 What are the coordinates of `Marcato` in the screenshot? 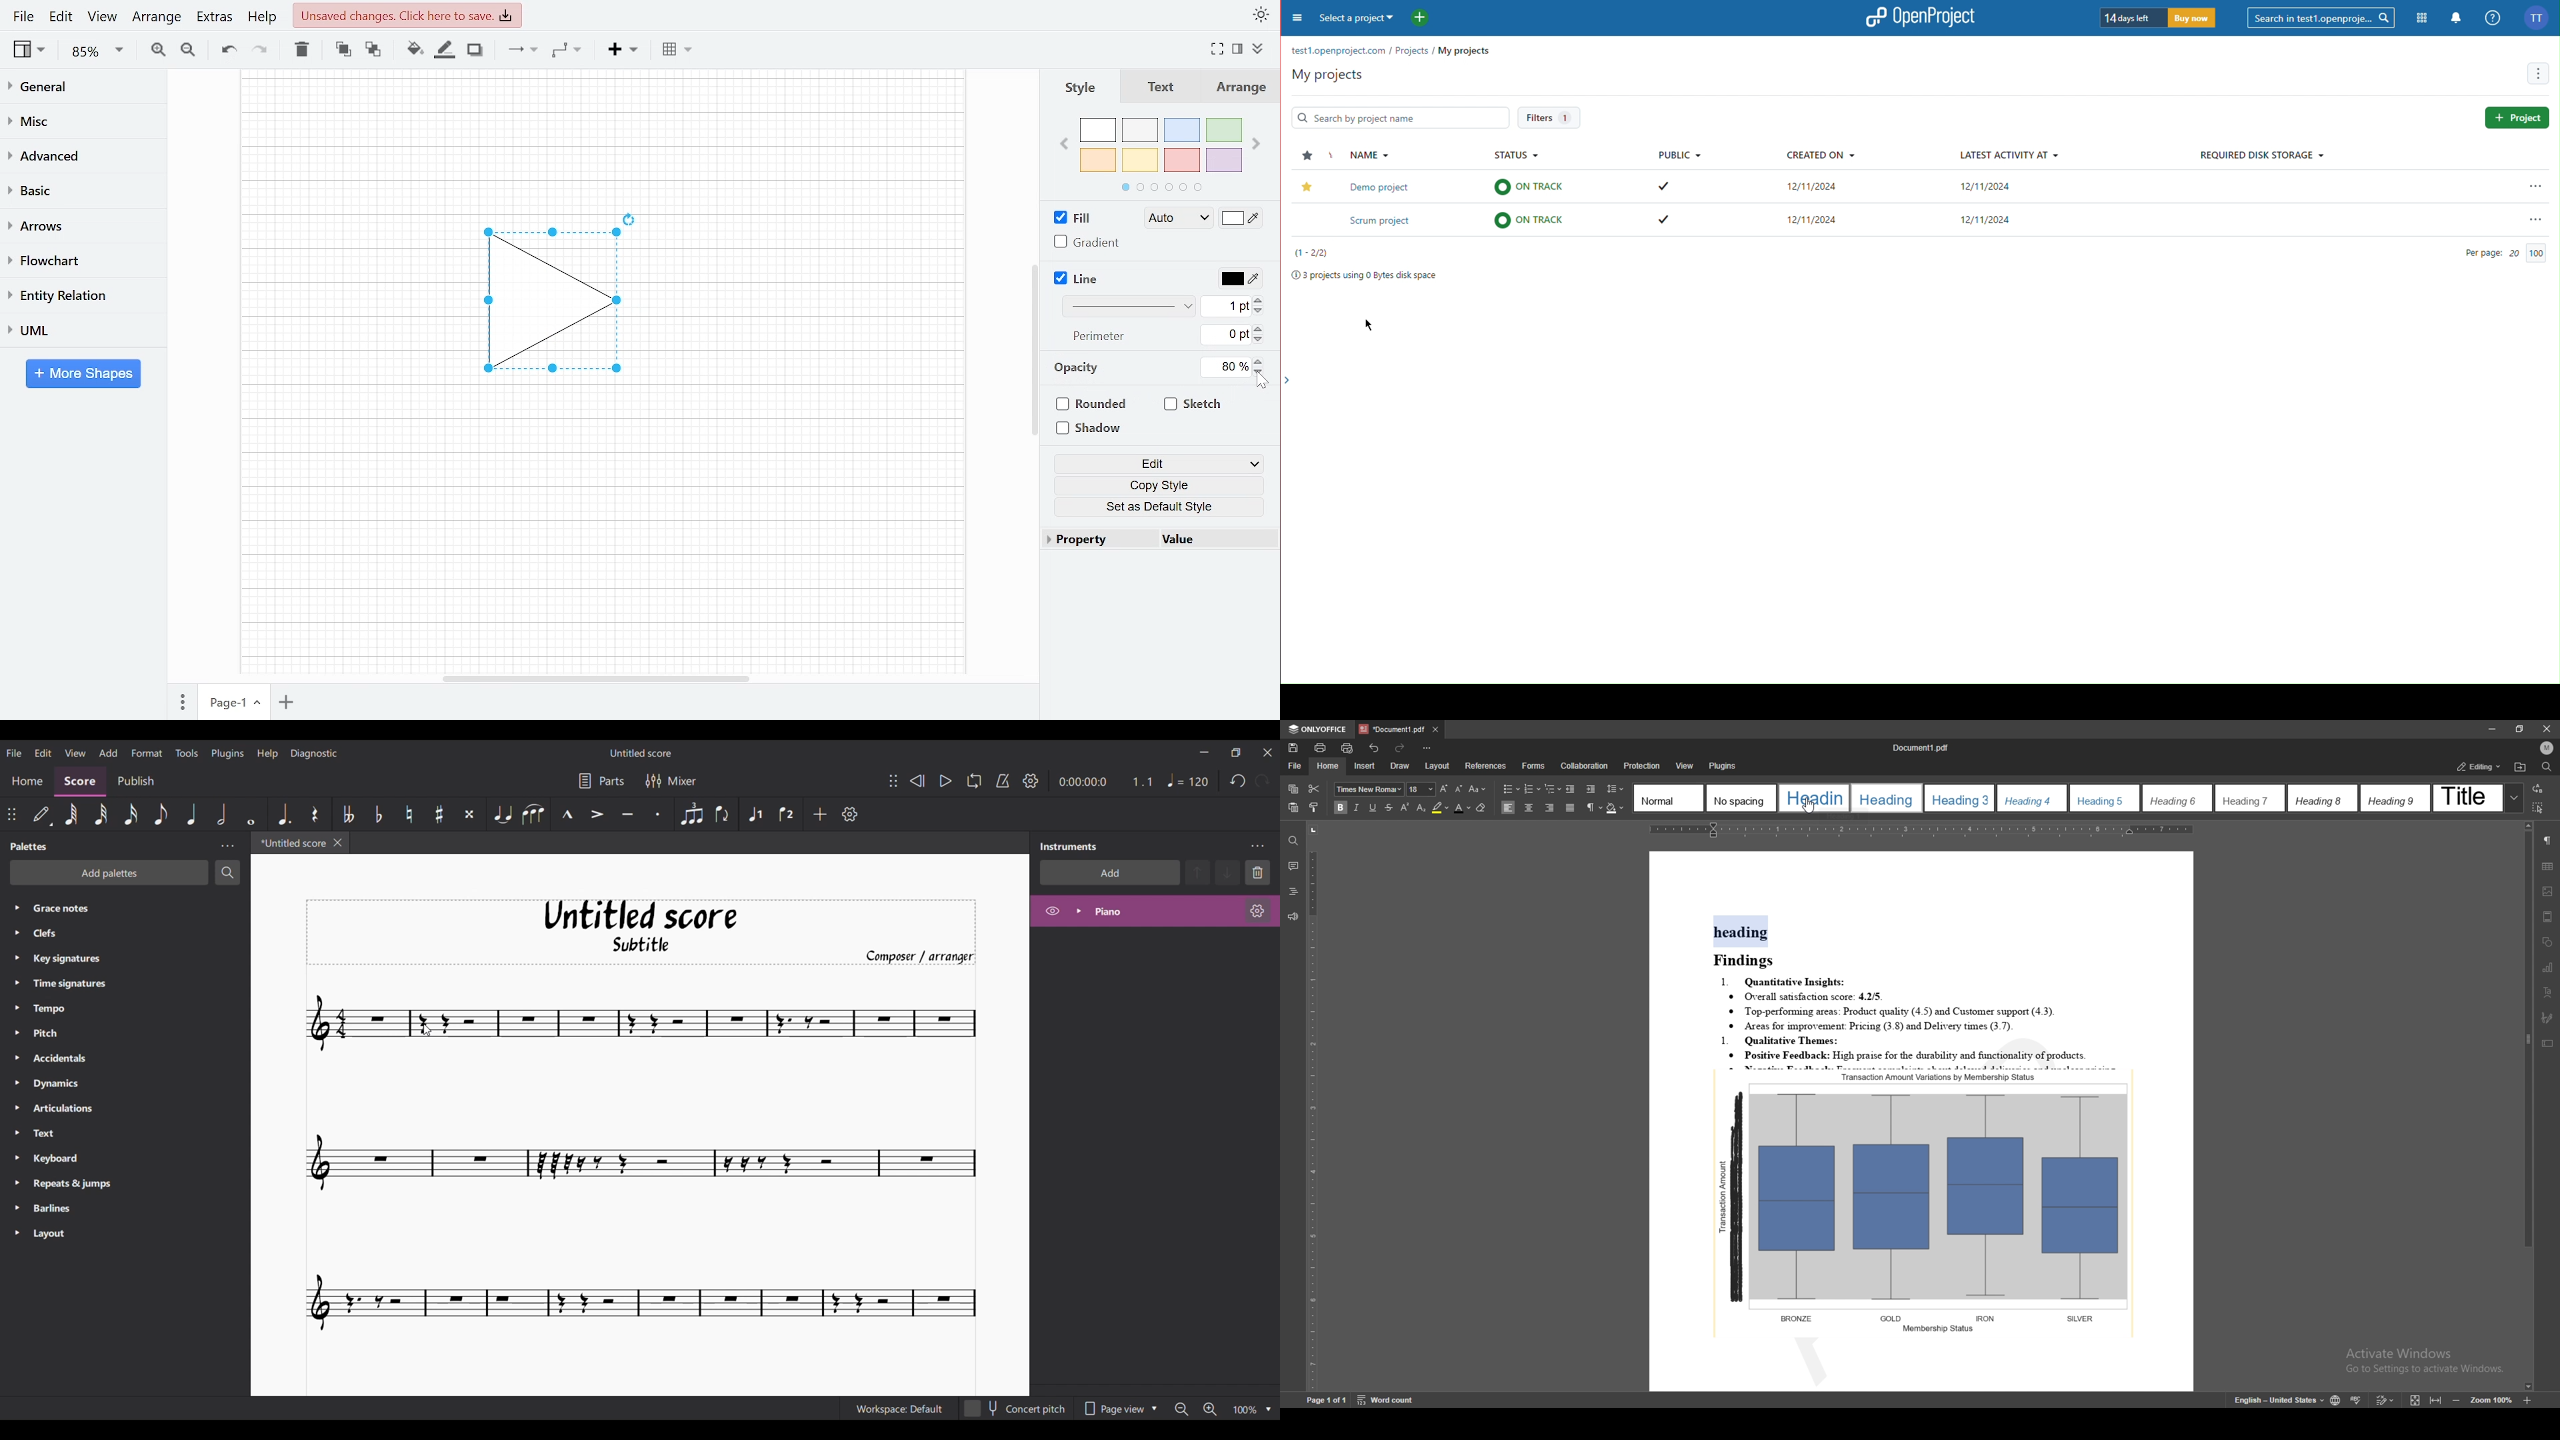 It's located at (567, 813).